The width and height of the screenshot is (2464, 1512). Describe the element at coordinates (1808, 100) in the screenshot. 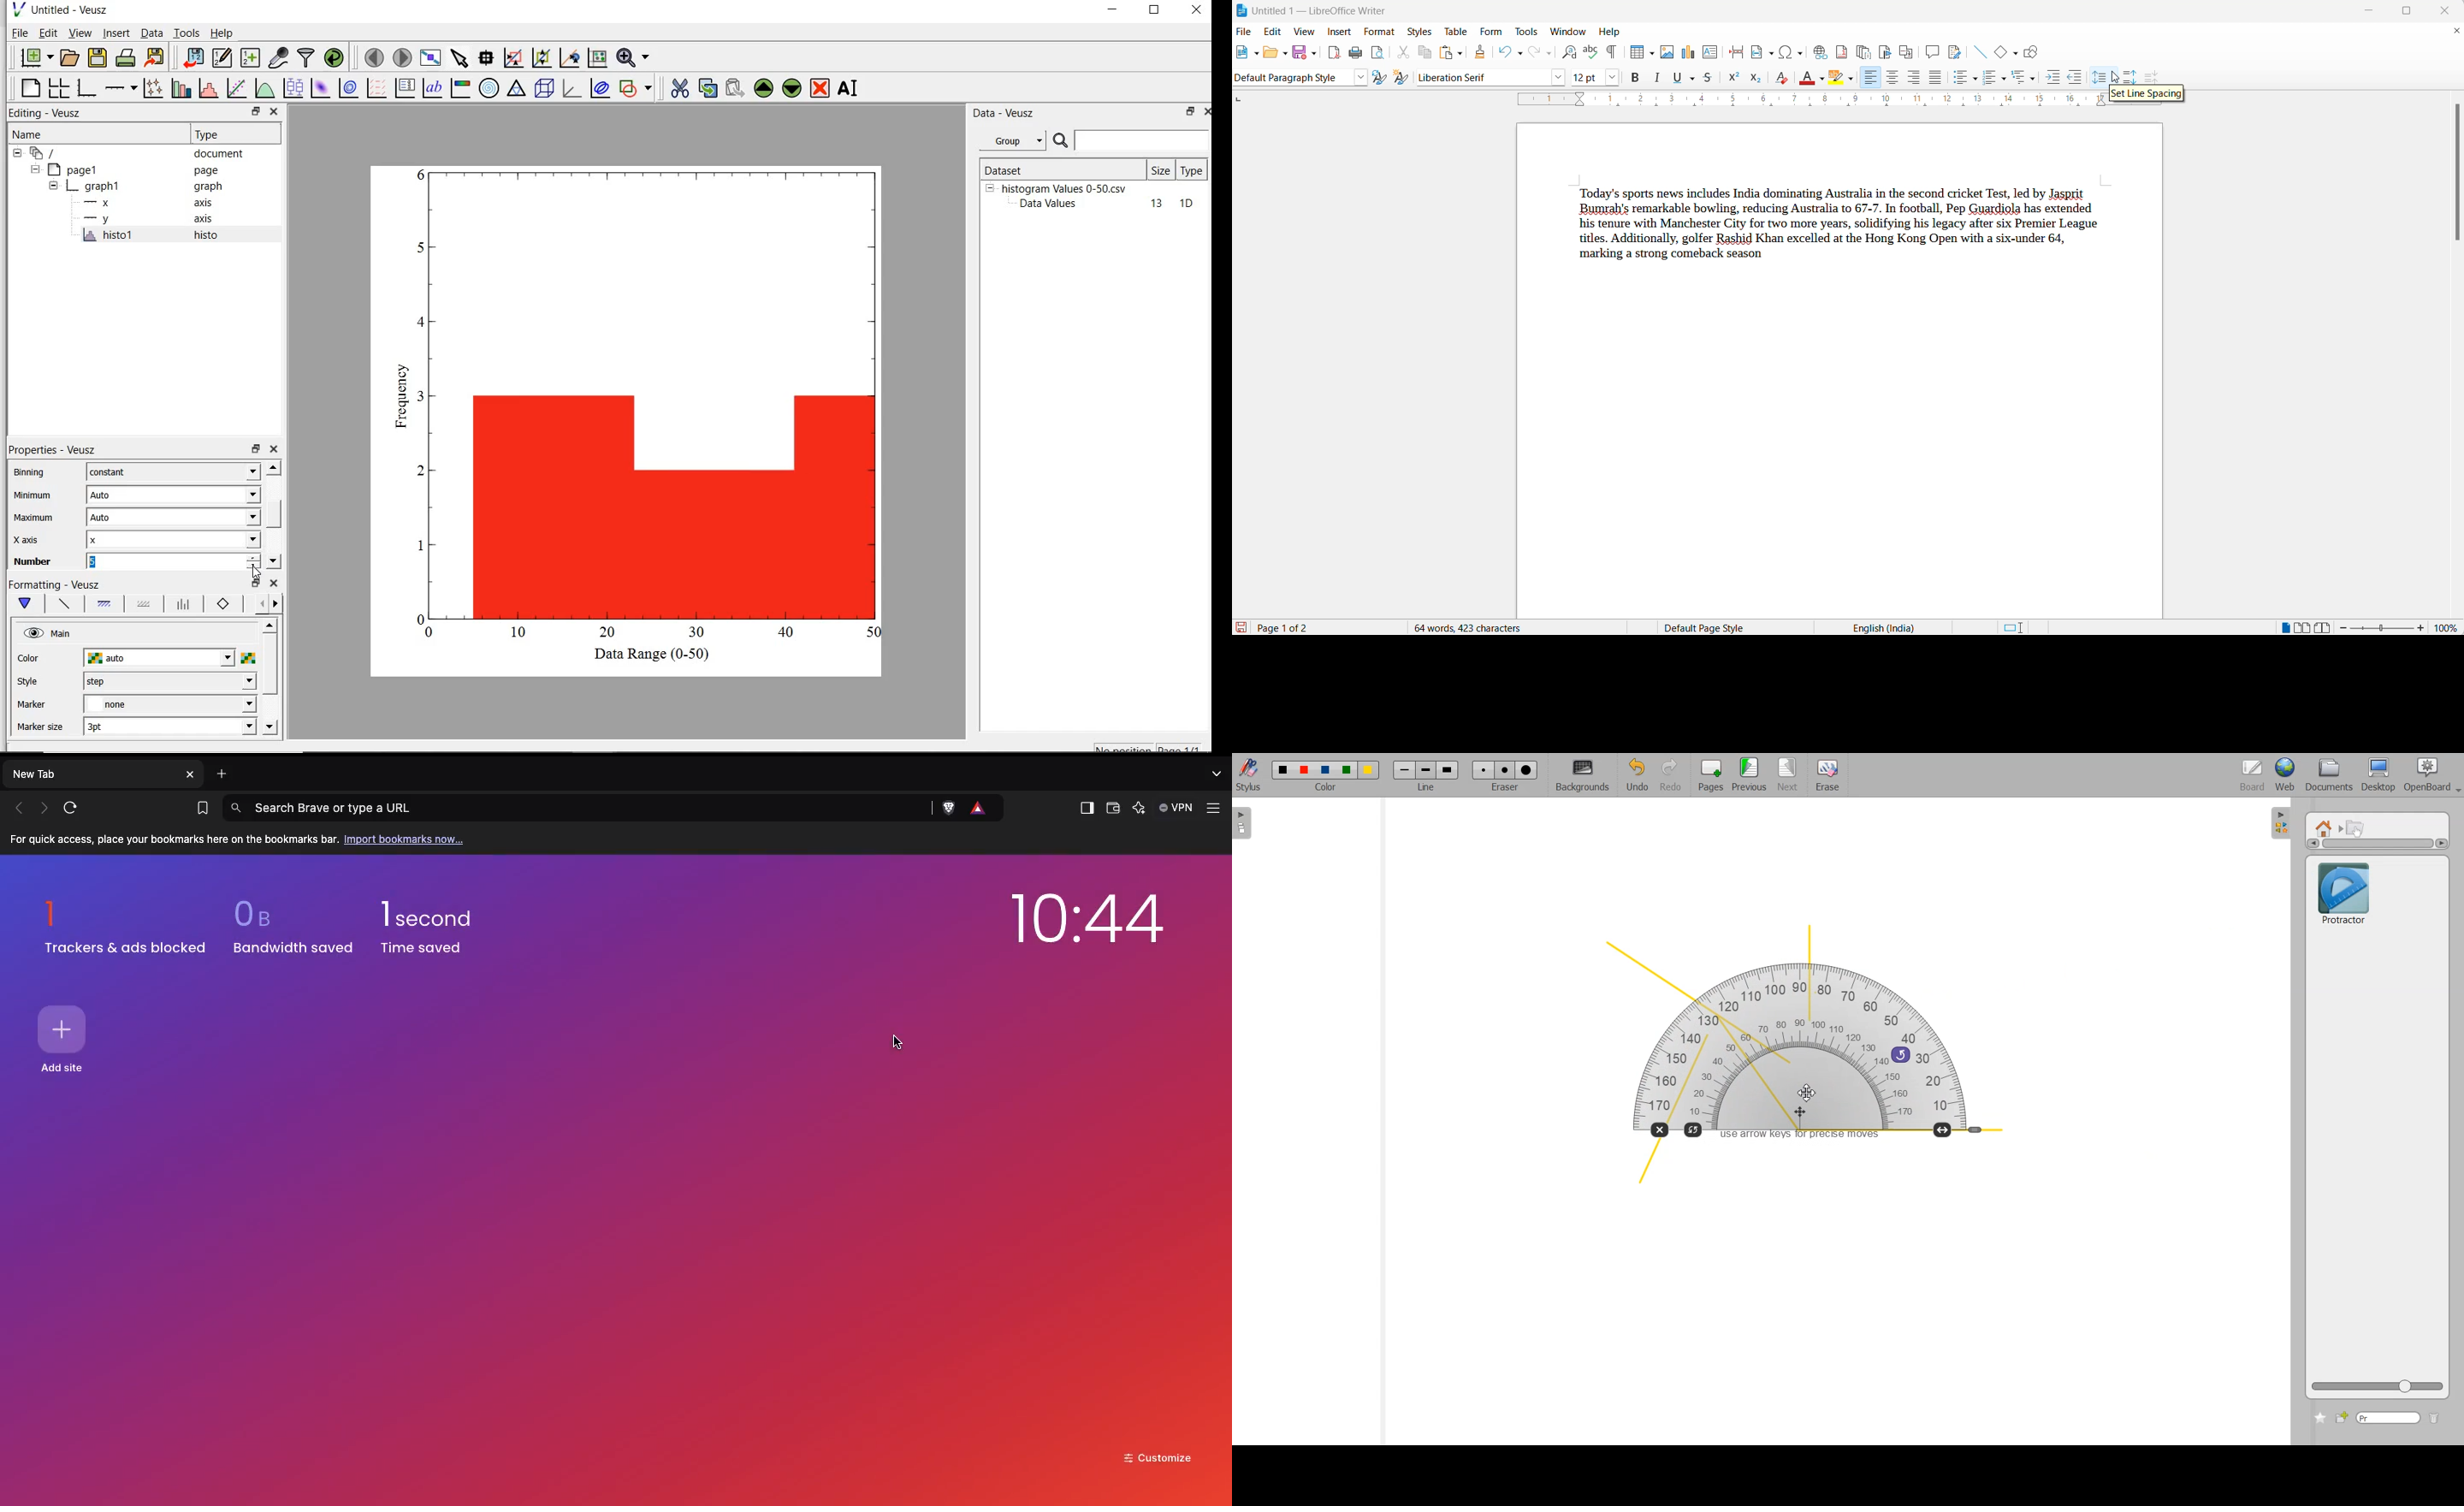

I see `scaling` at that location.